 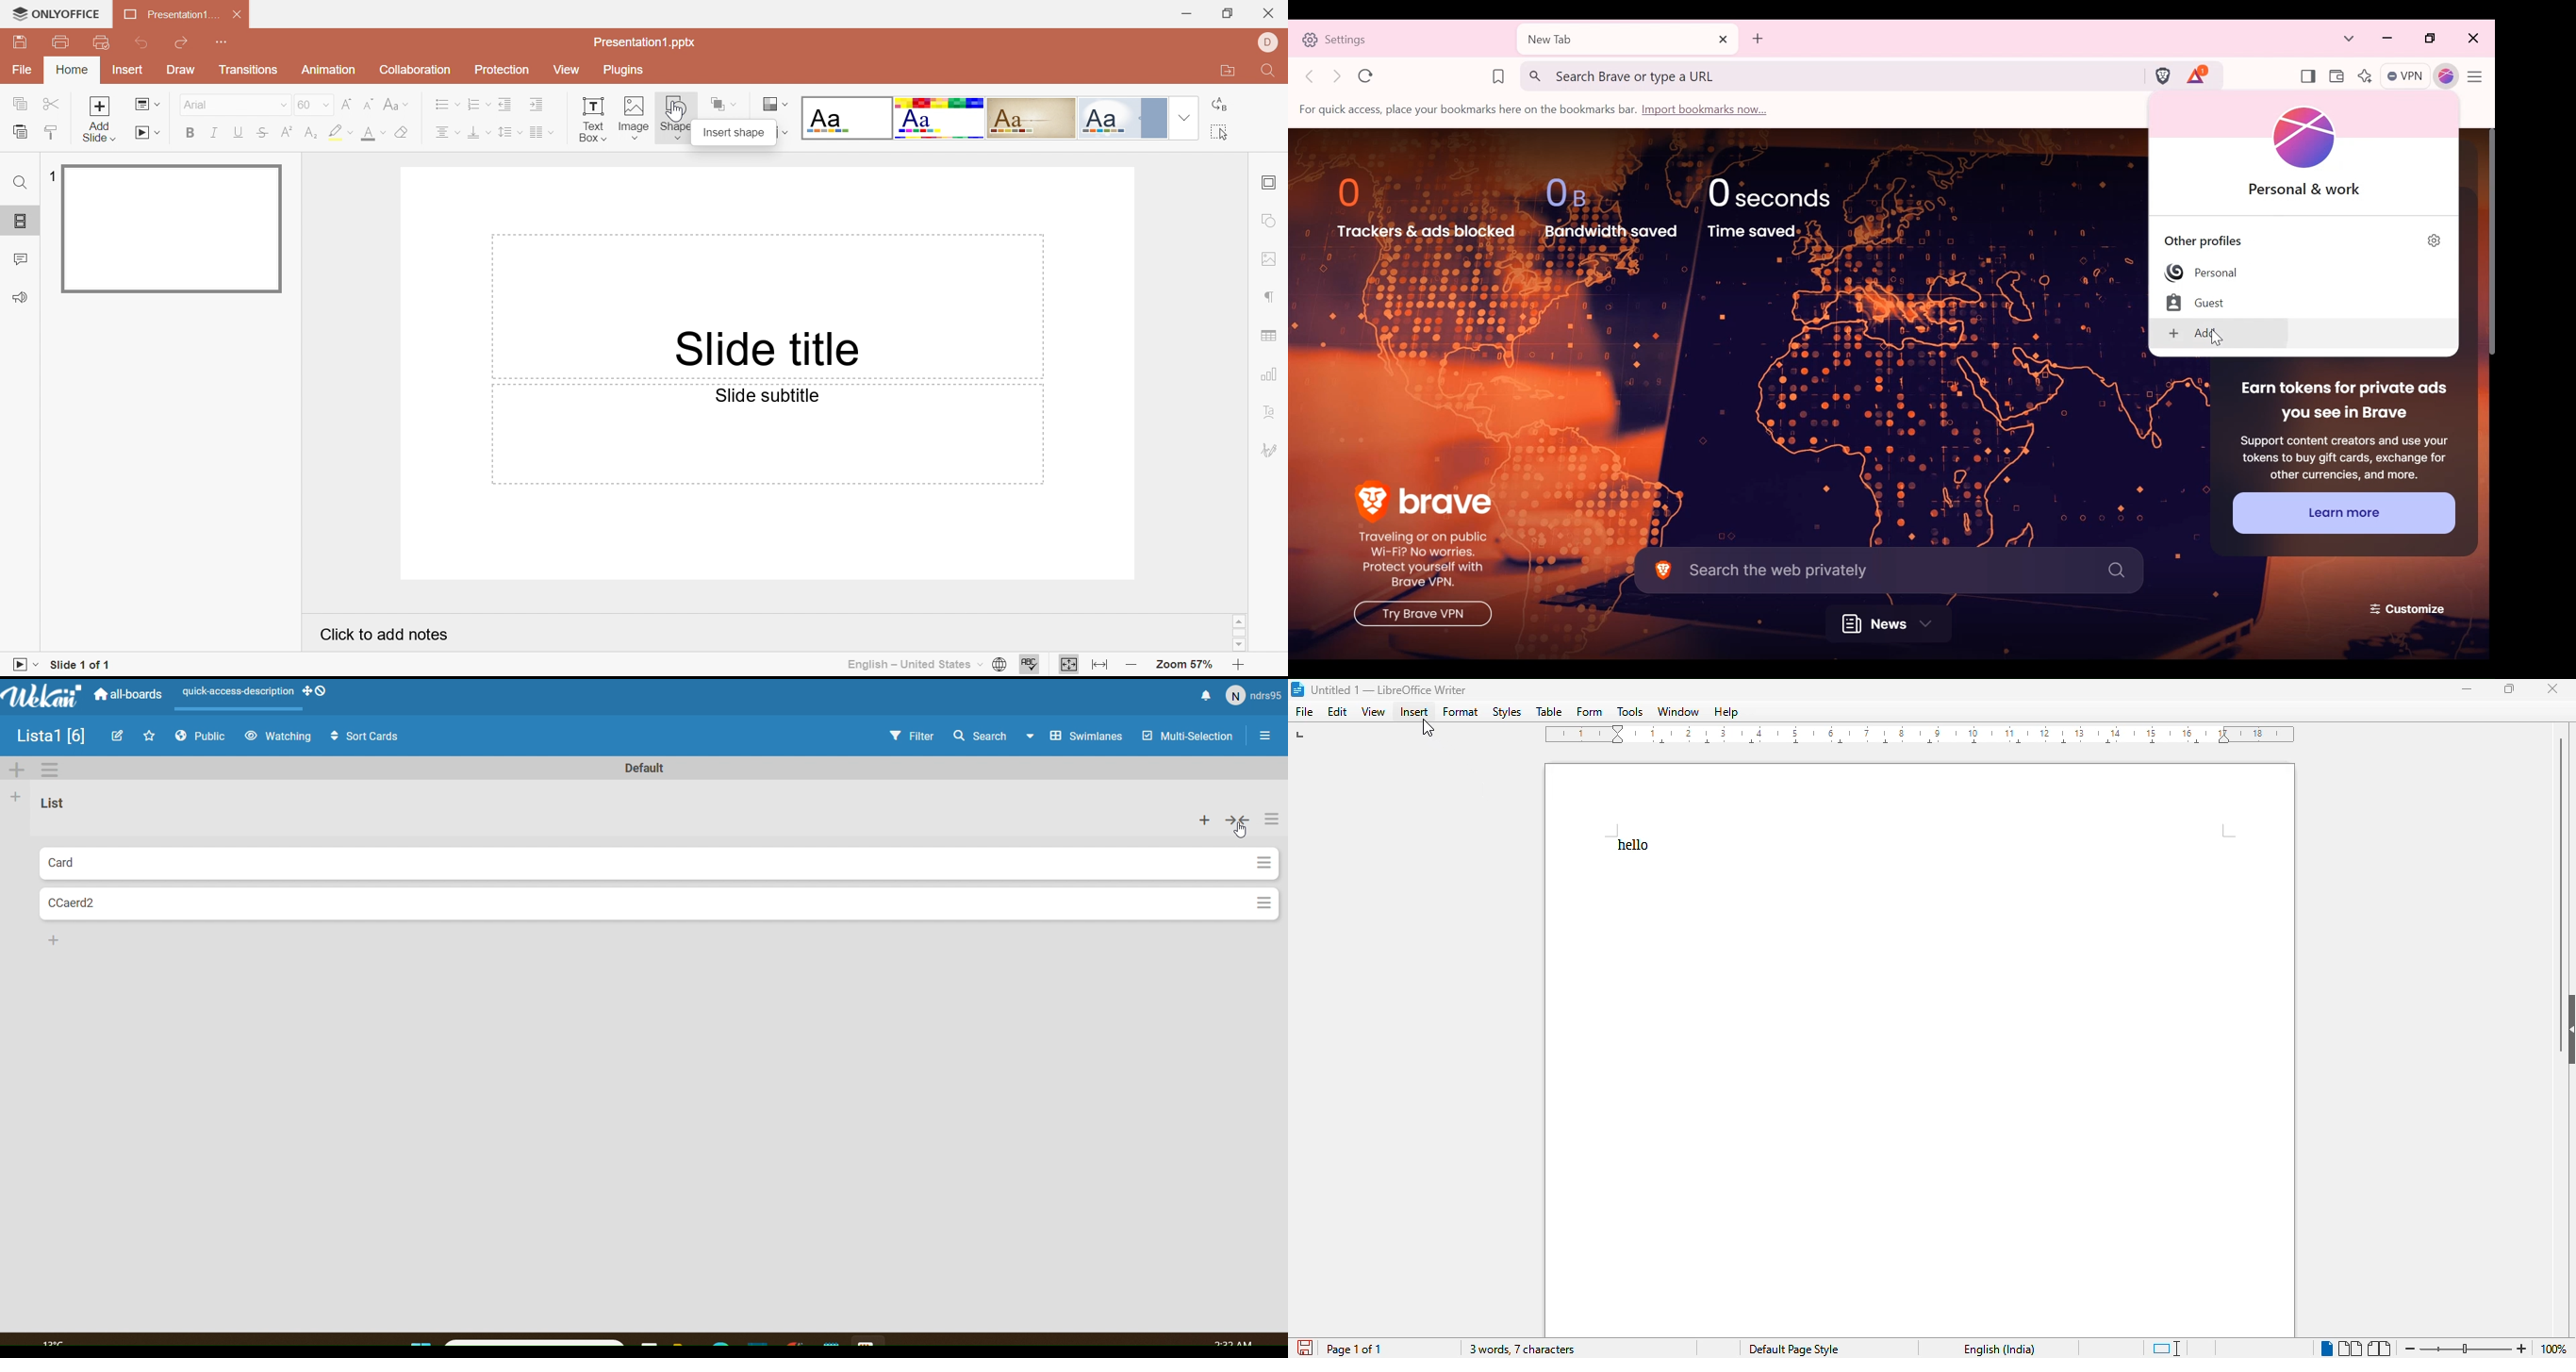 I want to click on Set document language, so click(x=1000, y=666).